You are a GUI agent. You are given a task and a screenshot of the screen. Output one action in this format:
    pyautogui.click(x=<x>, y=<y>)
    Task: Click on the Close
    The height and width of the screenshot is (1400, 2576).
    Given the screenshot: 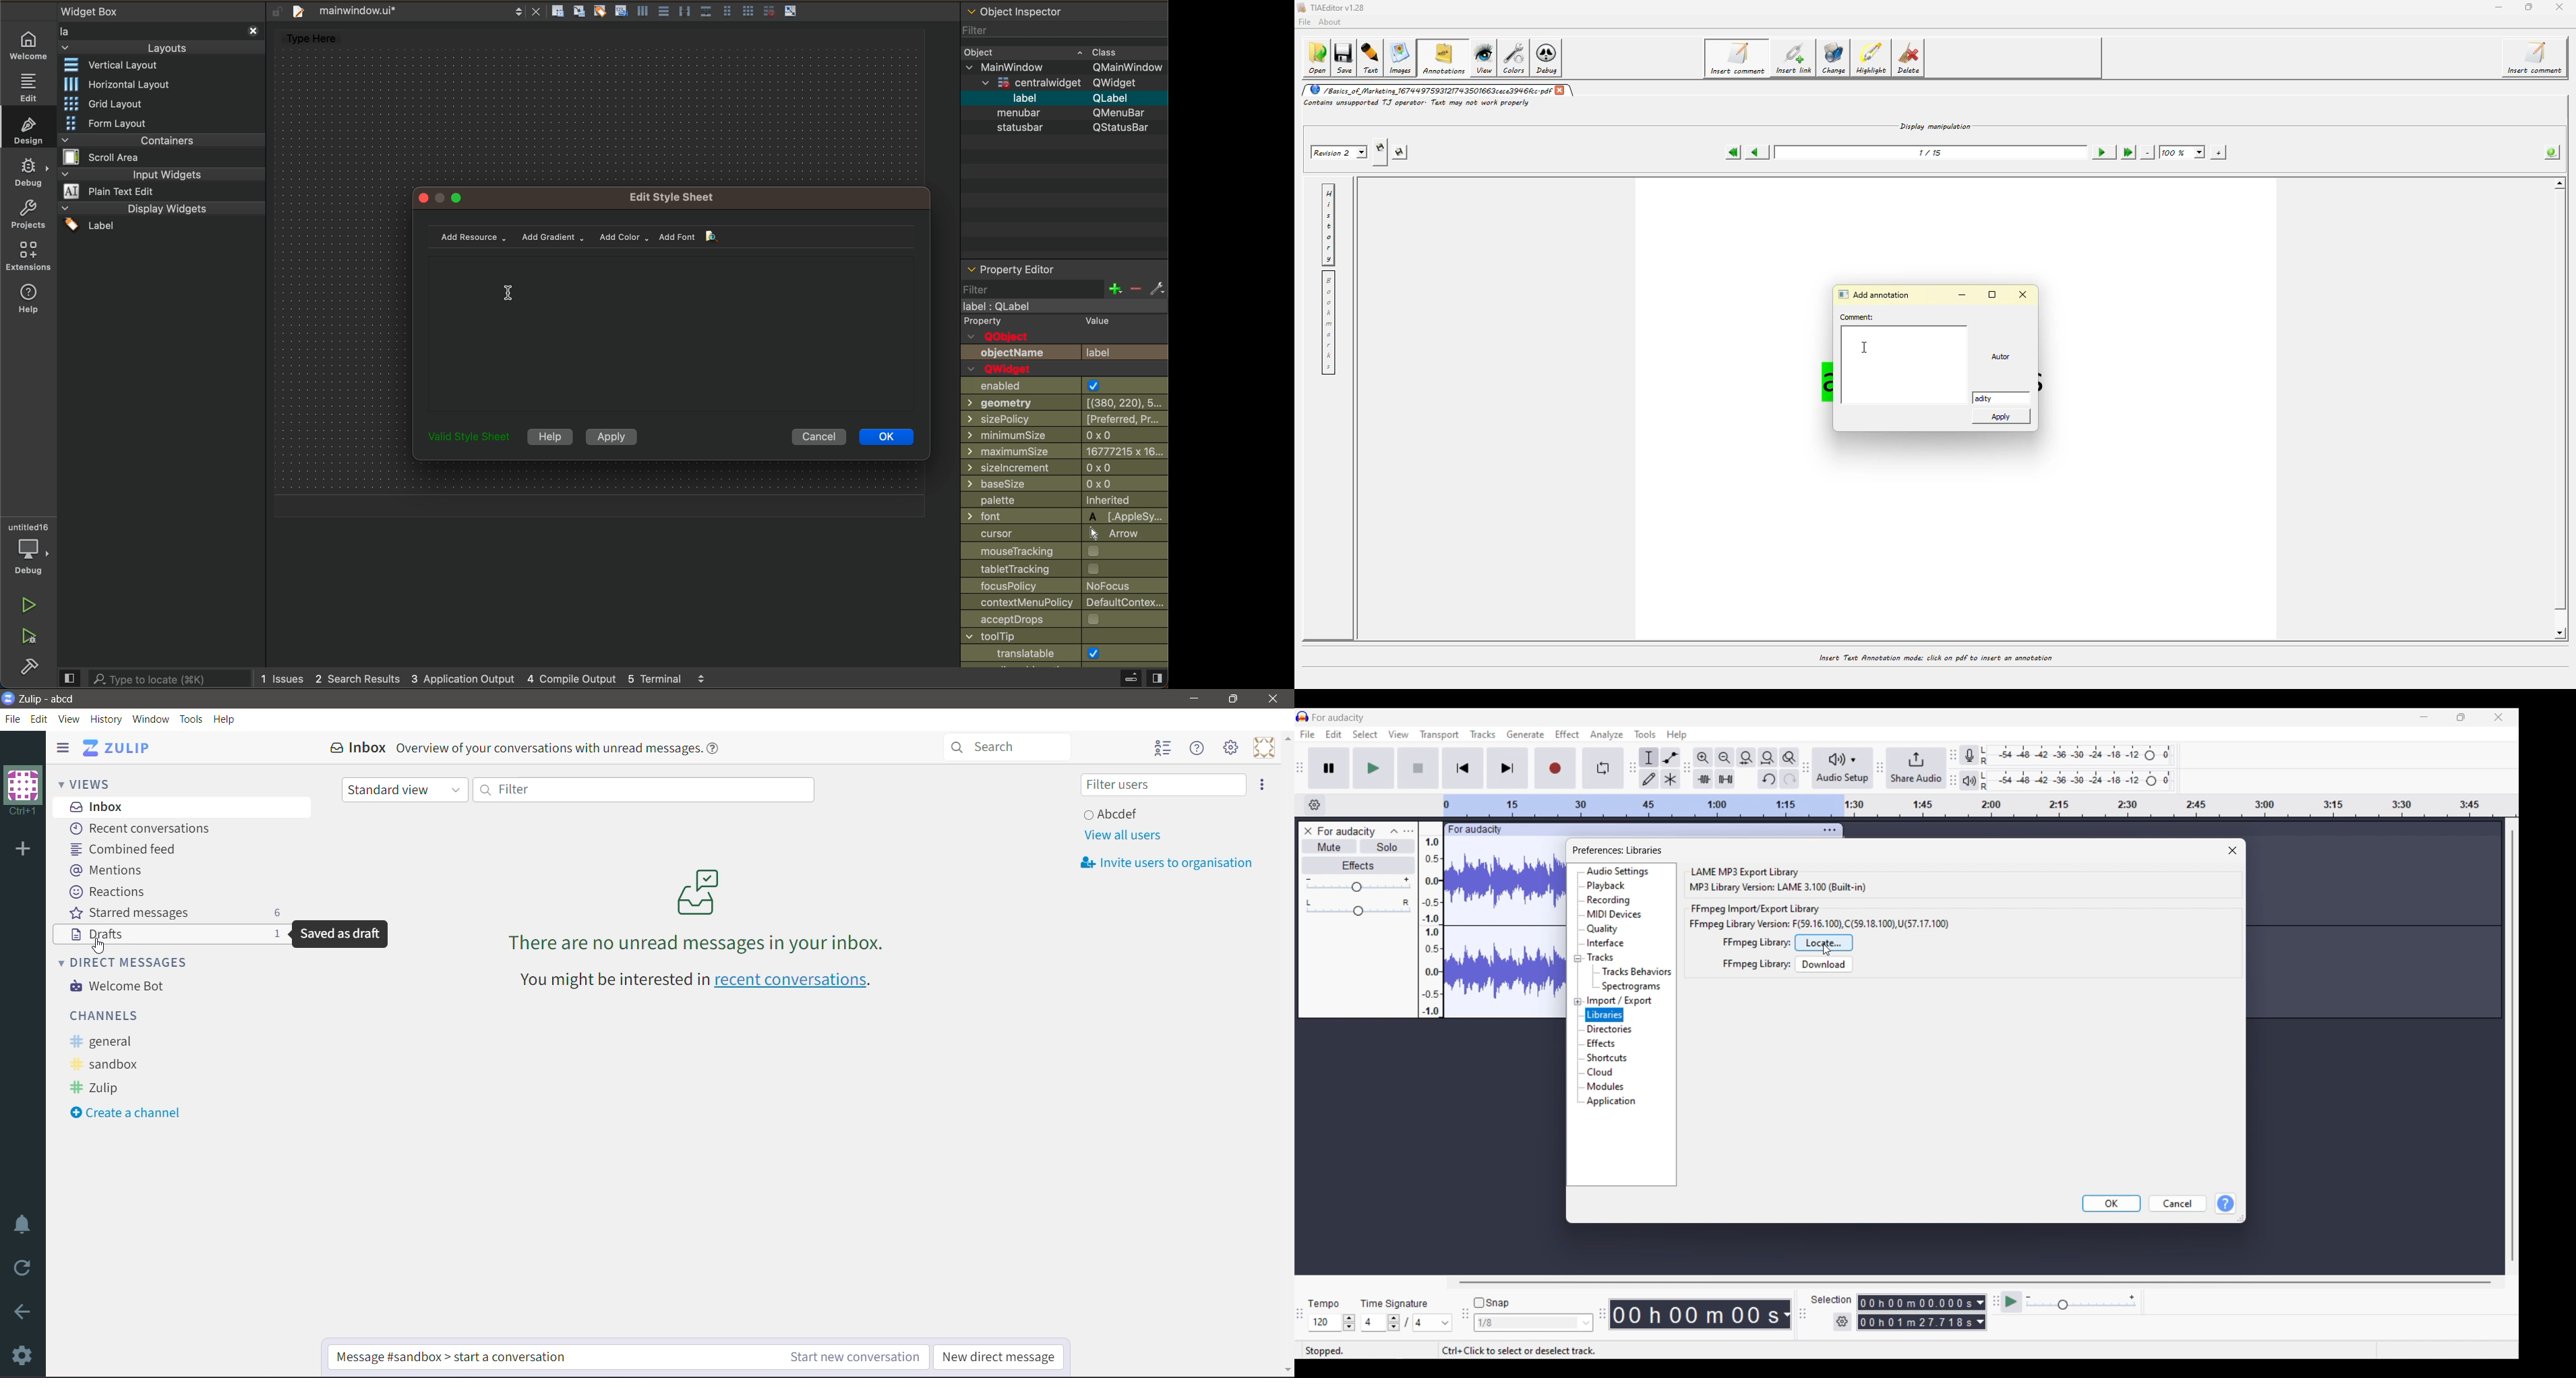 What is the action you would take?
    pyautogui.click(x=1275, y=699)
    